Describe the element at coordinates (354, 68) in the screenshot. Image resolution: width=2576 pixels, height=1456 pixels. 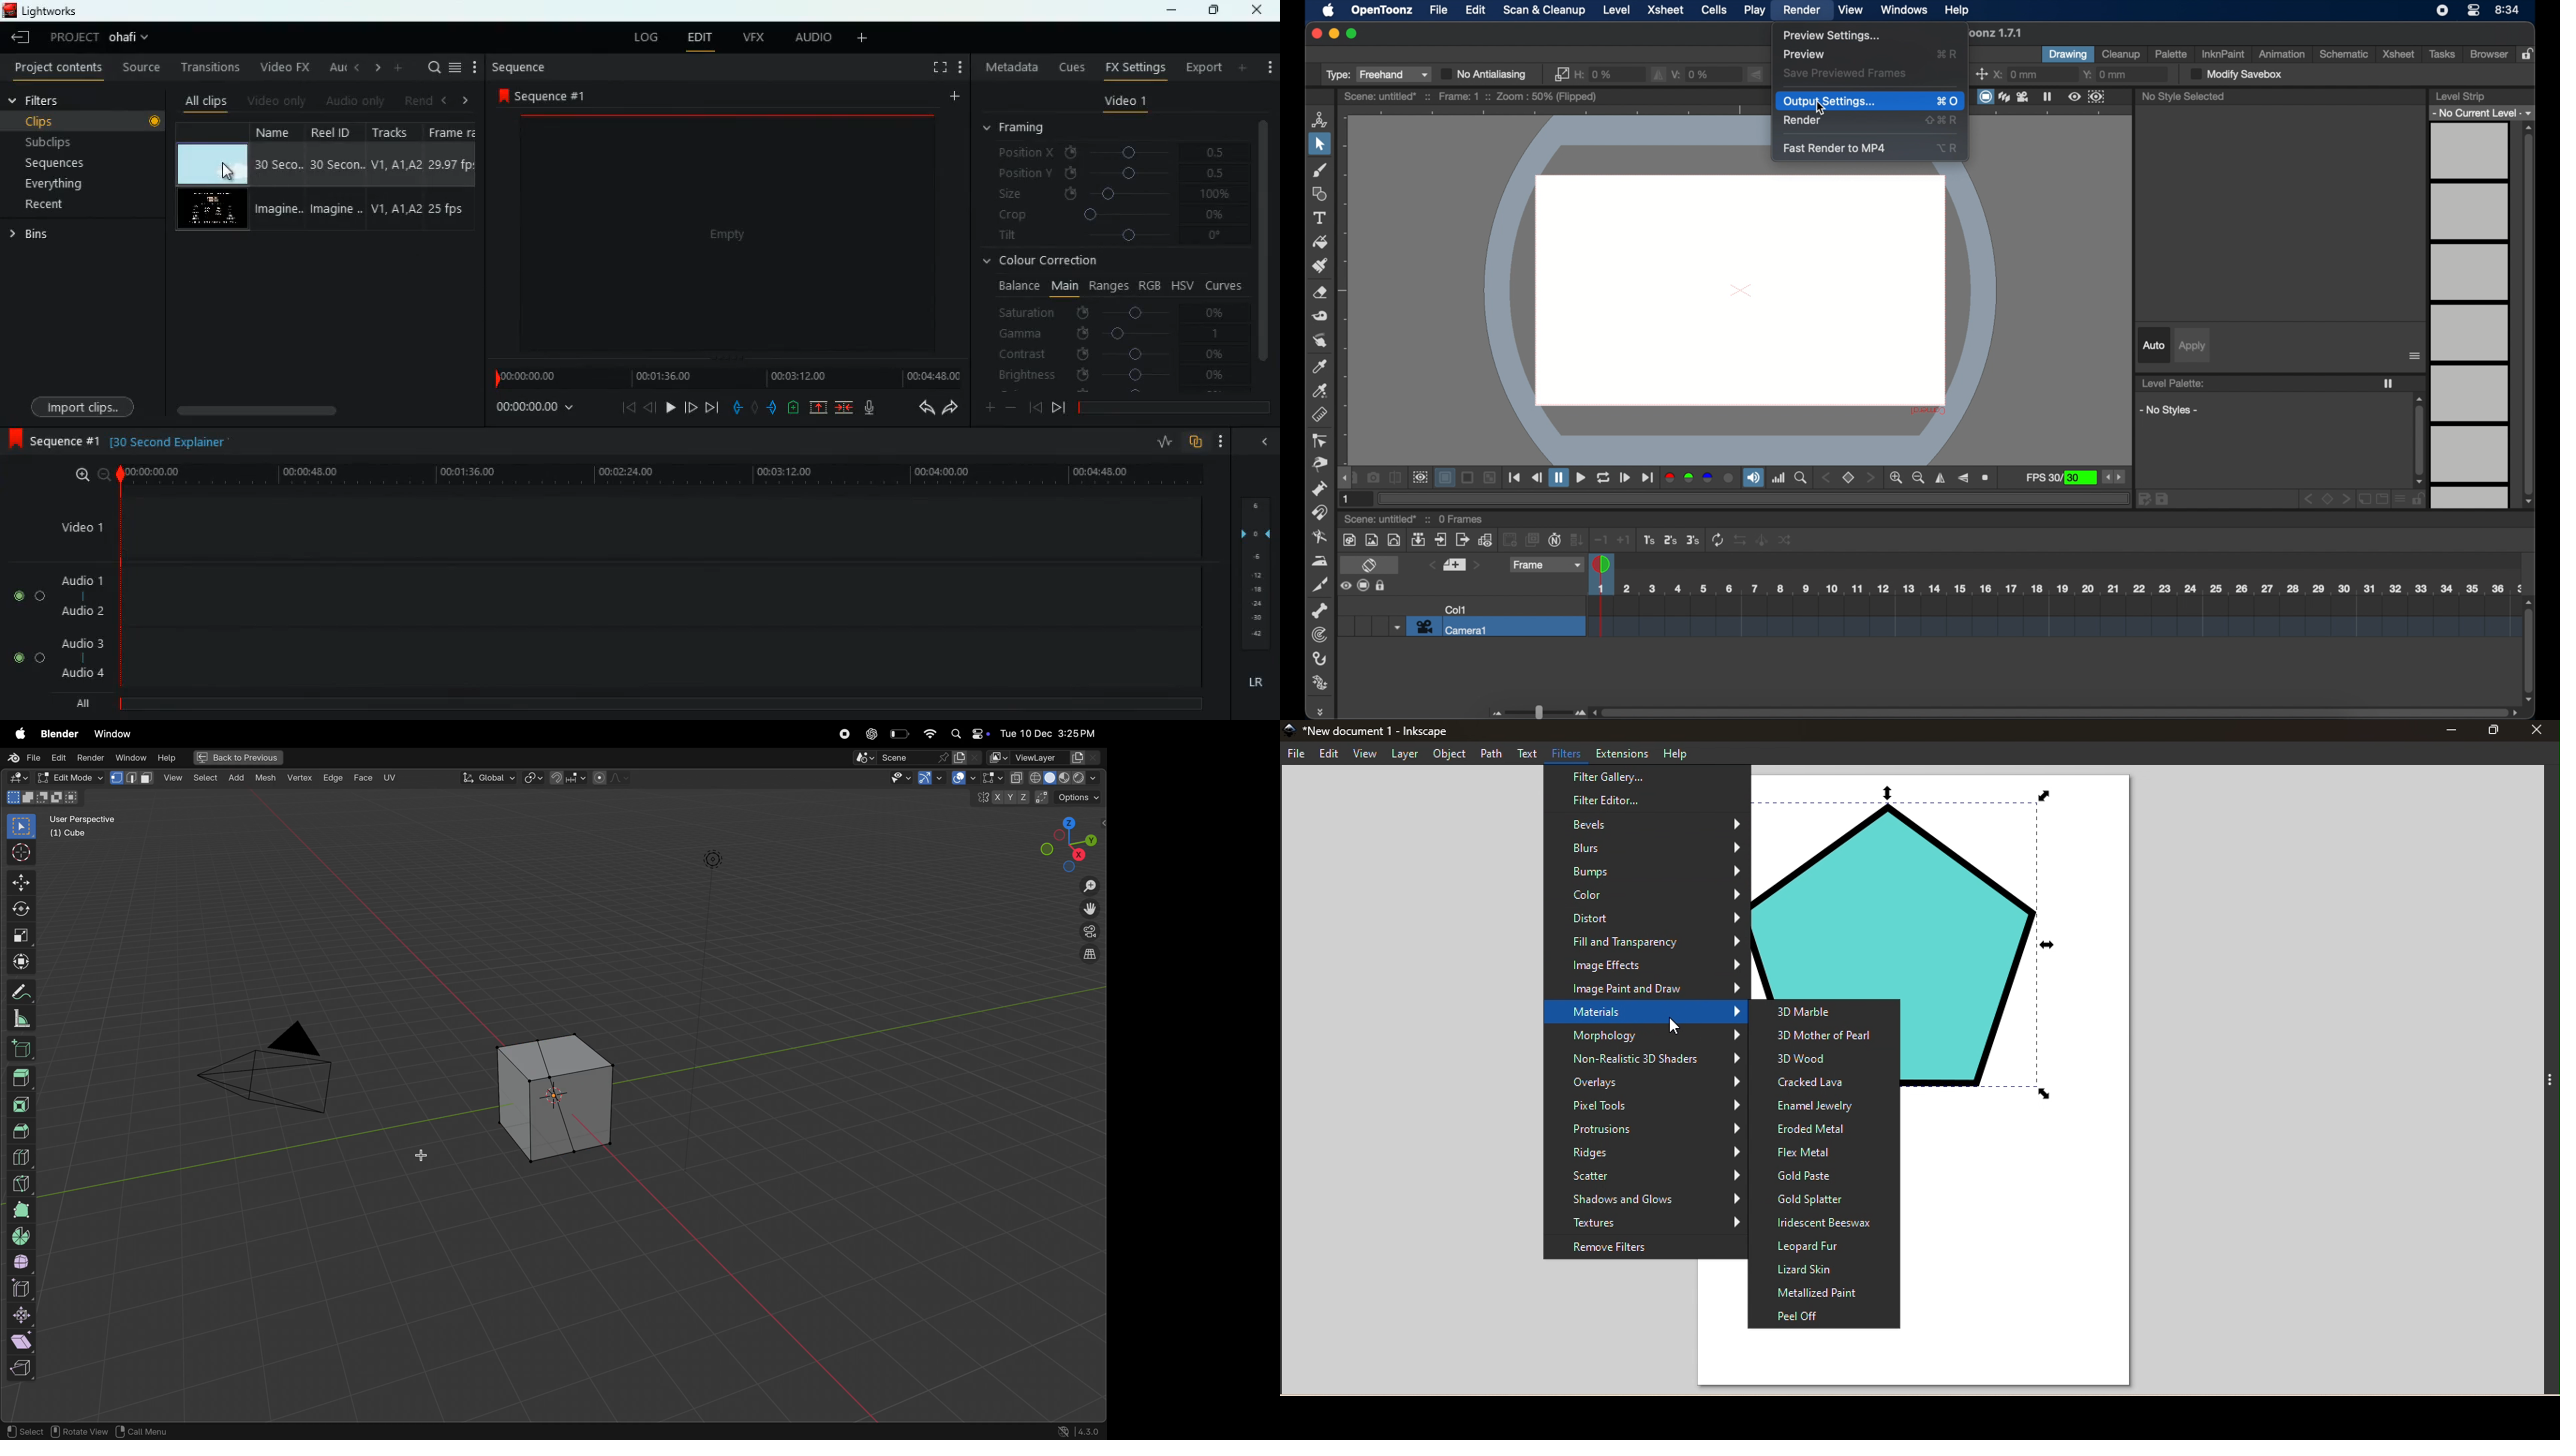
I see `left` at that location.